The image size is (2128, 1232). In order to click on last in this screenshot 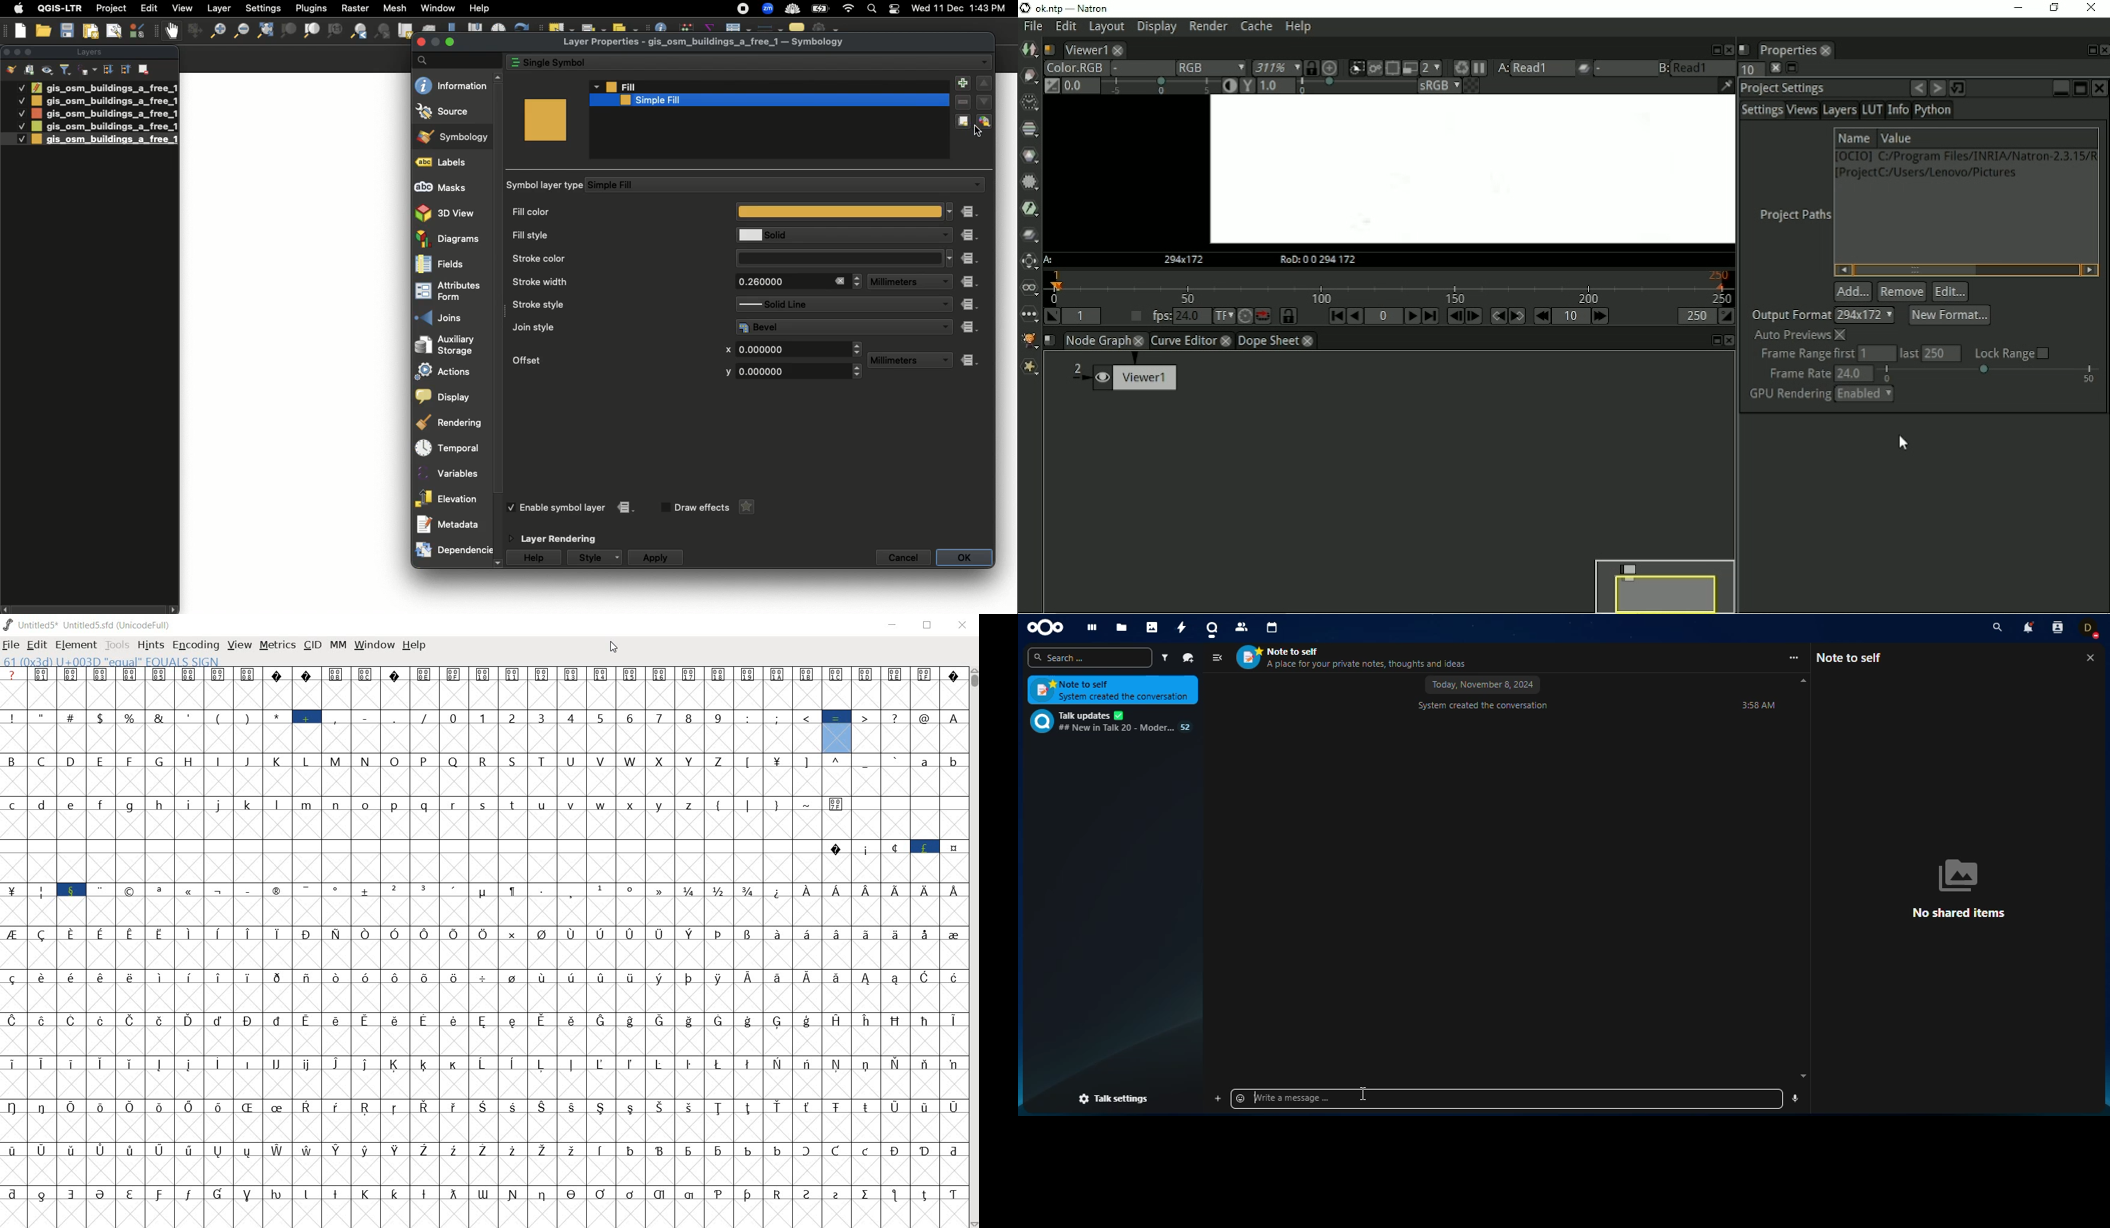, I will do `click(1907, 353)`.